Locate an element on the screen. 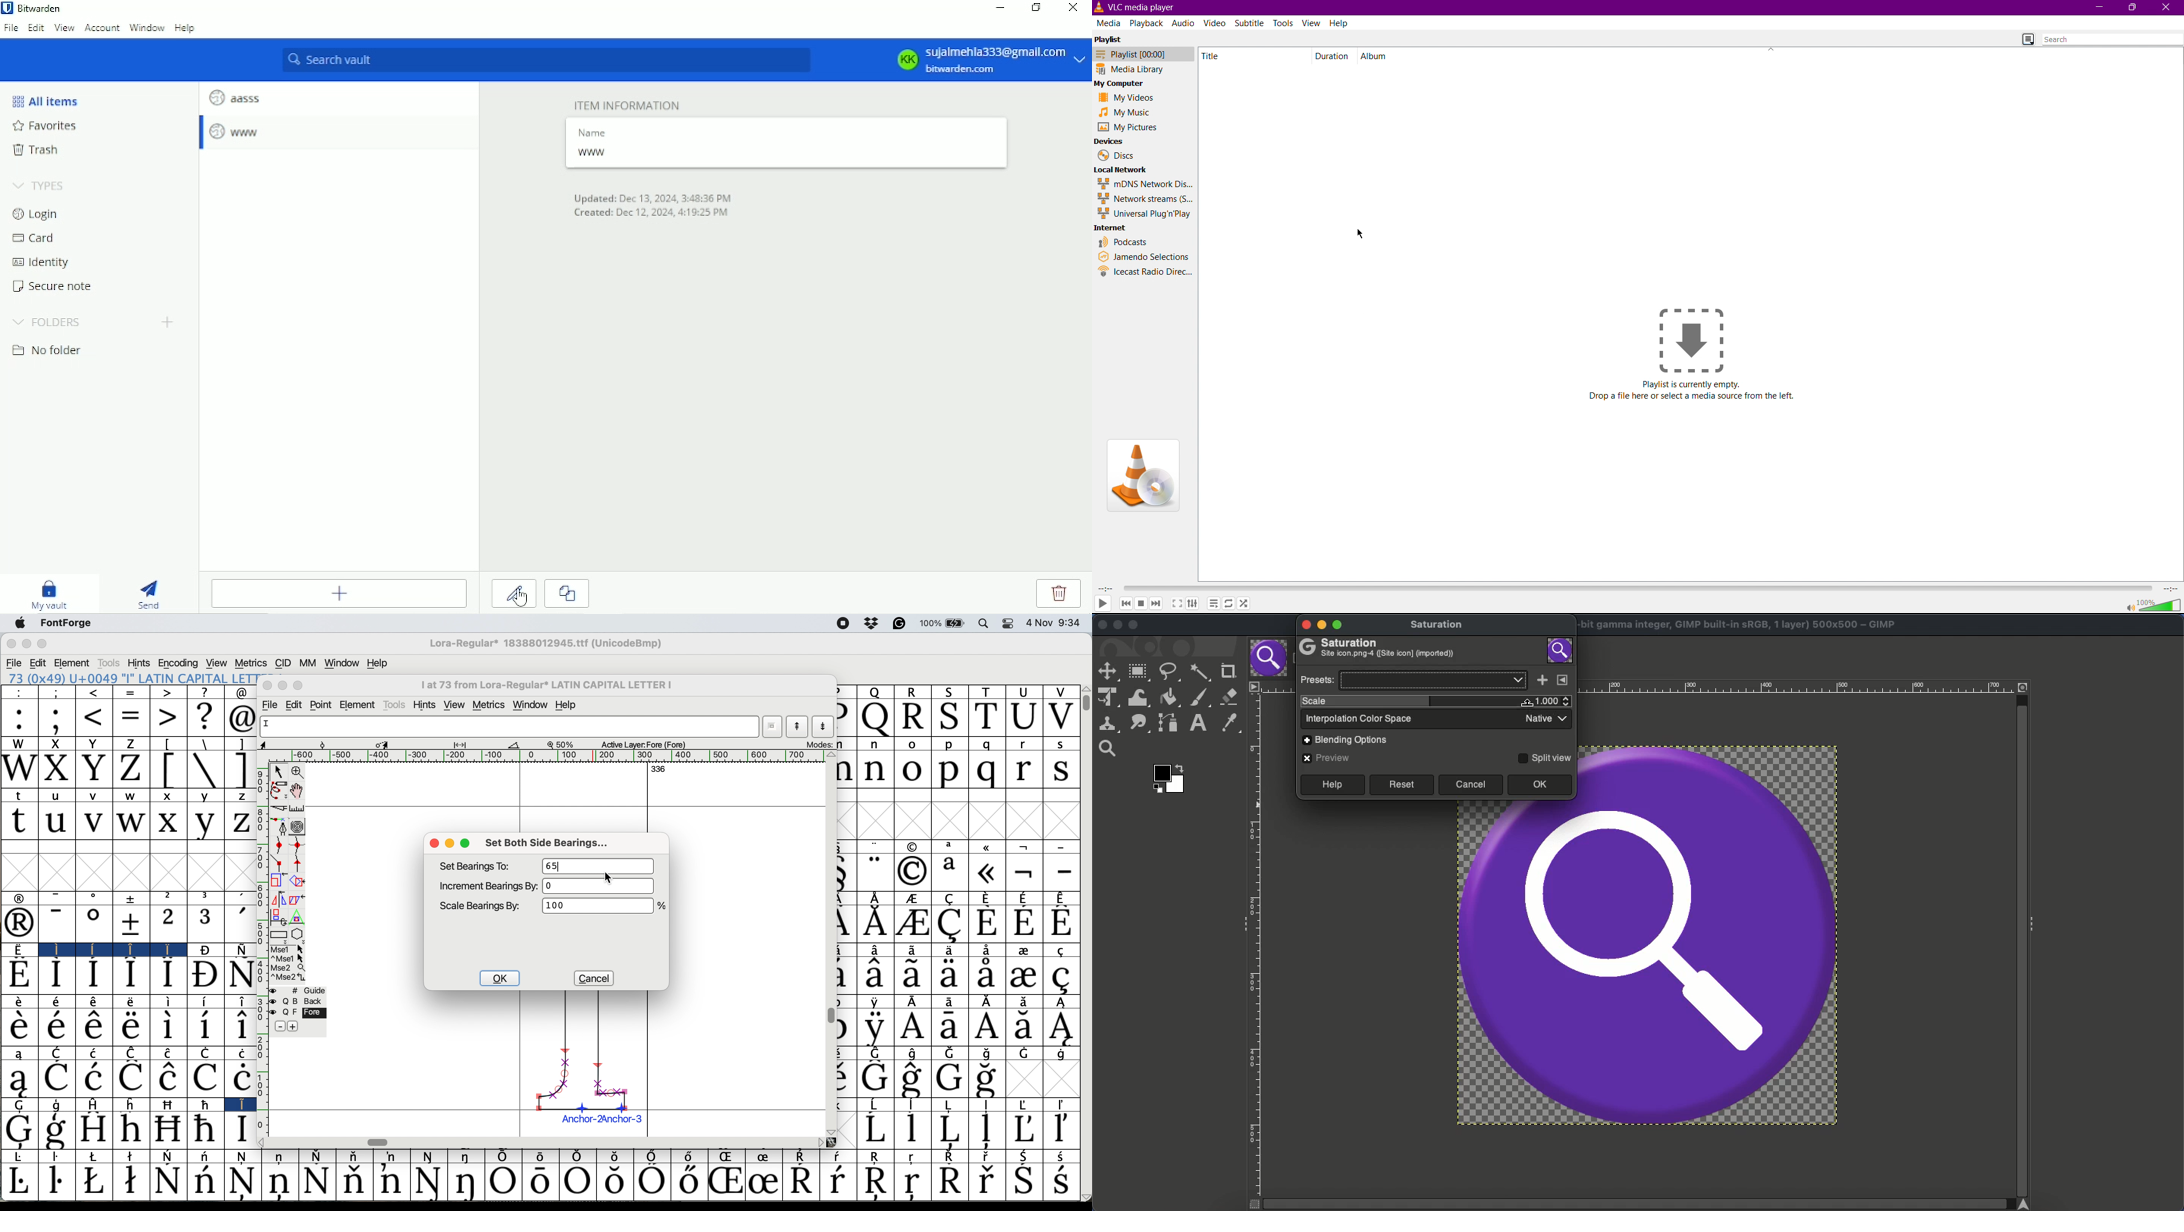  Updated on is located at coordinates (653, 196).